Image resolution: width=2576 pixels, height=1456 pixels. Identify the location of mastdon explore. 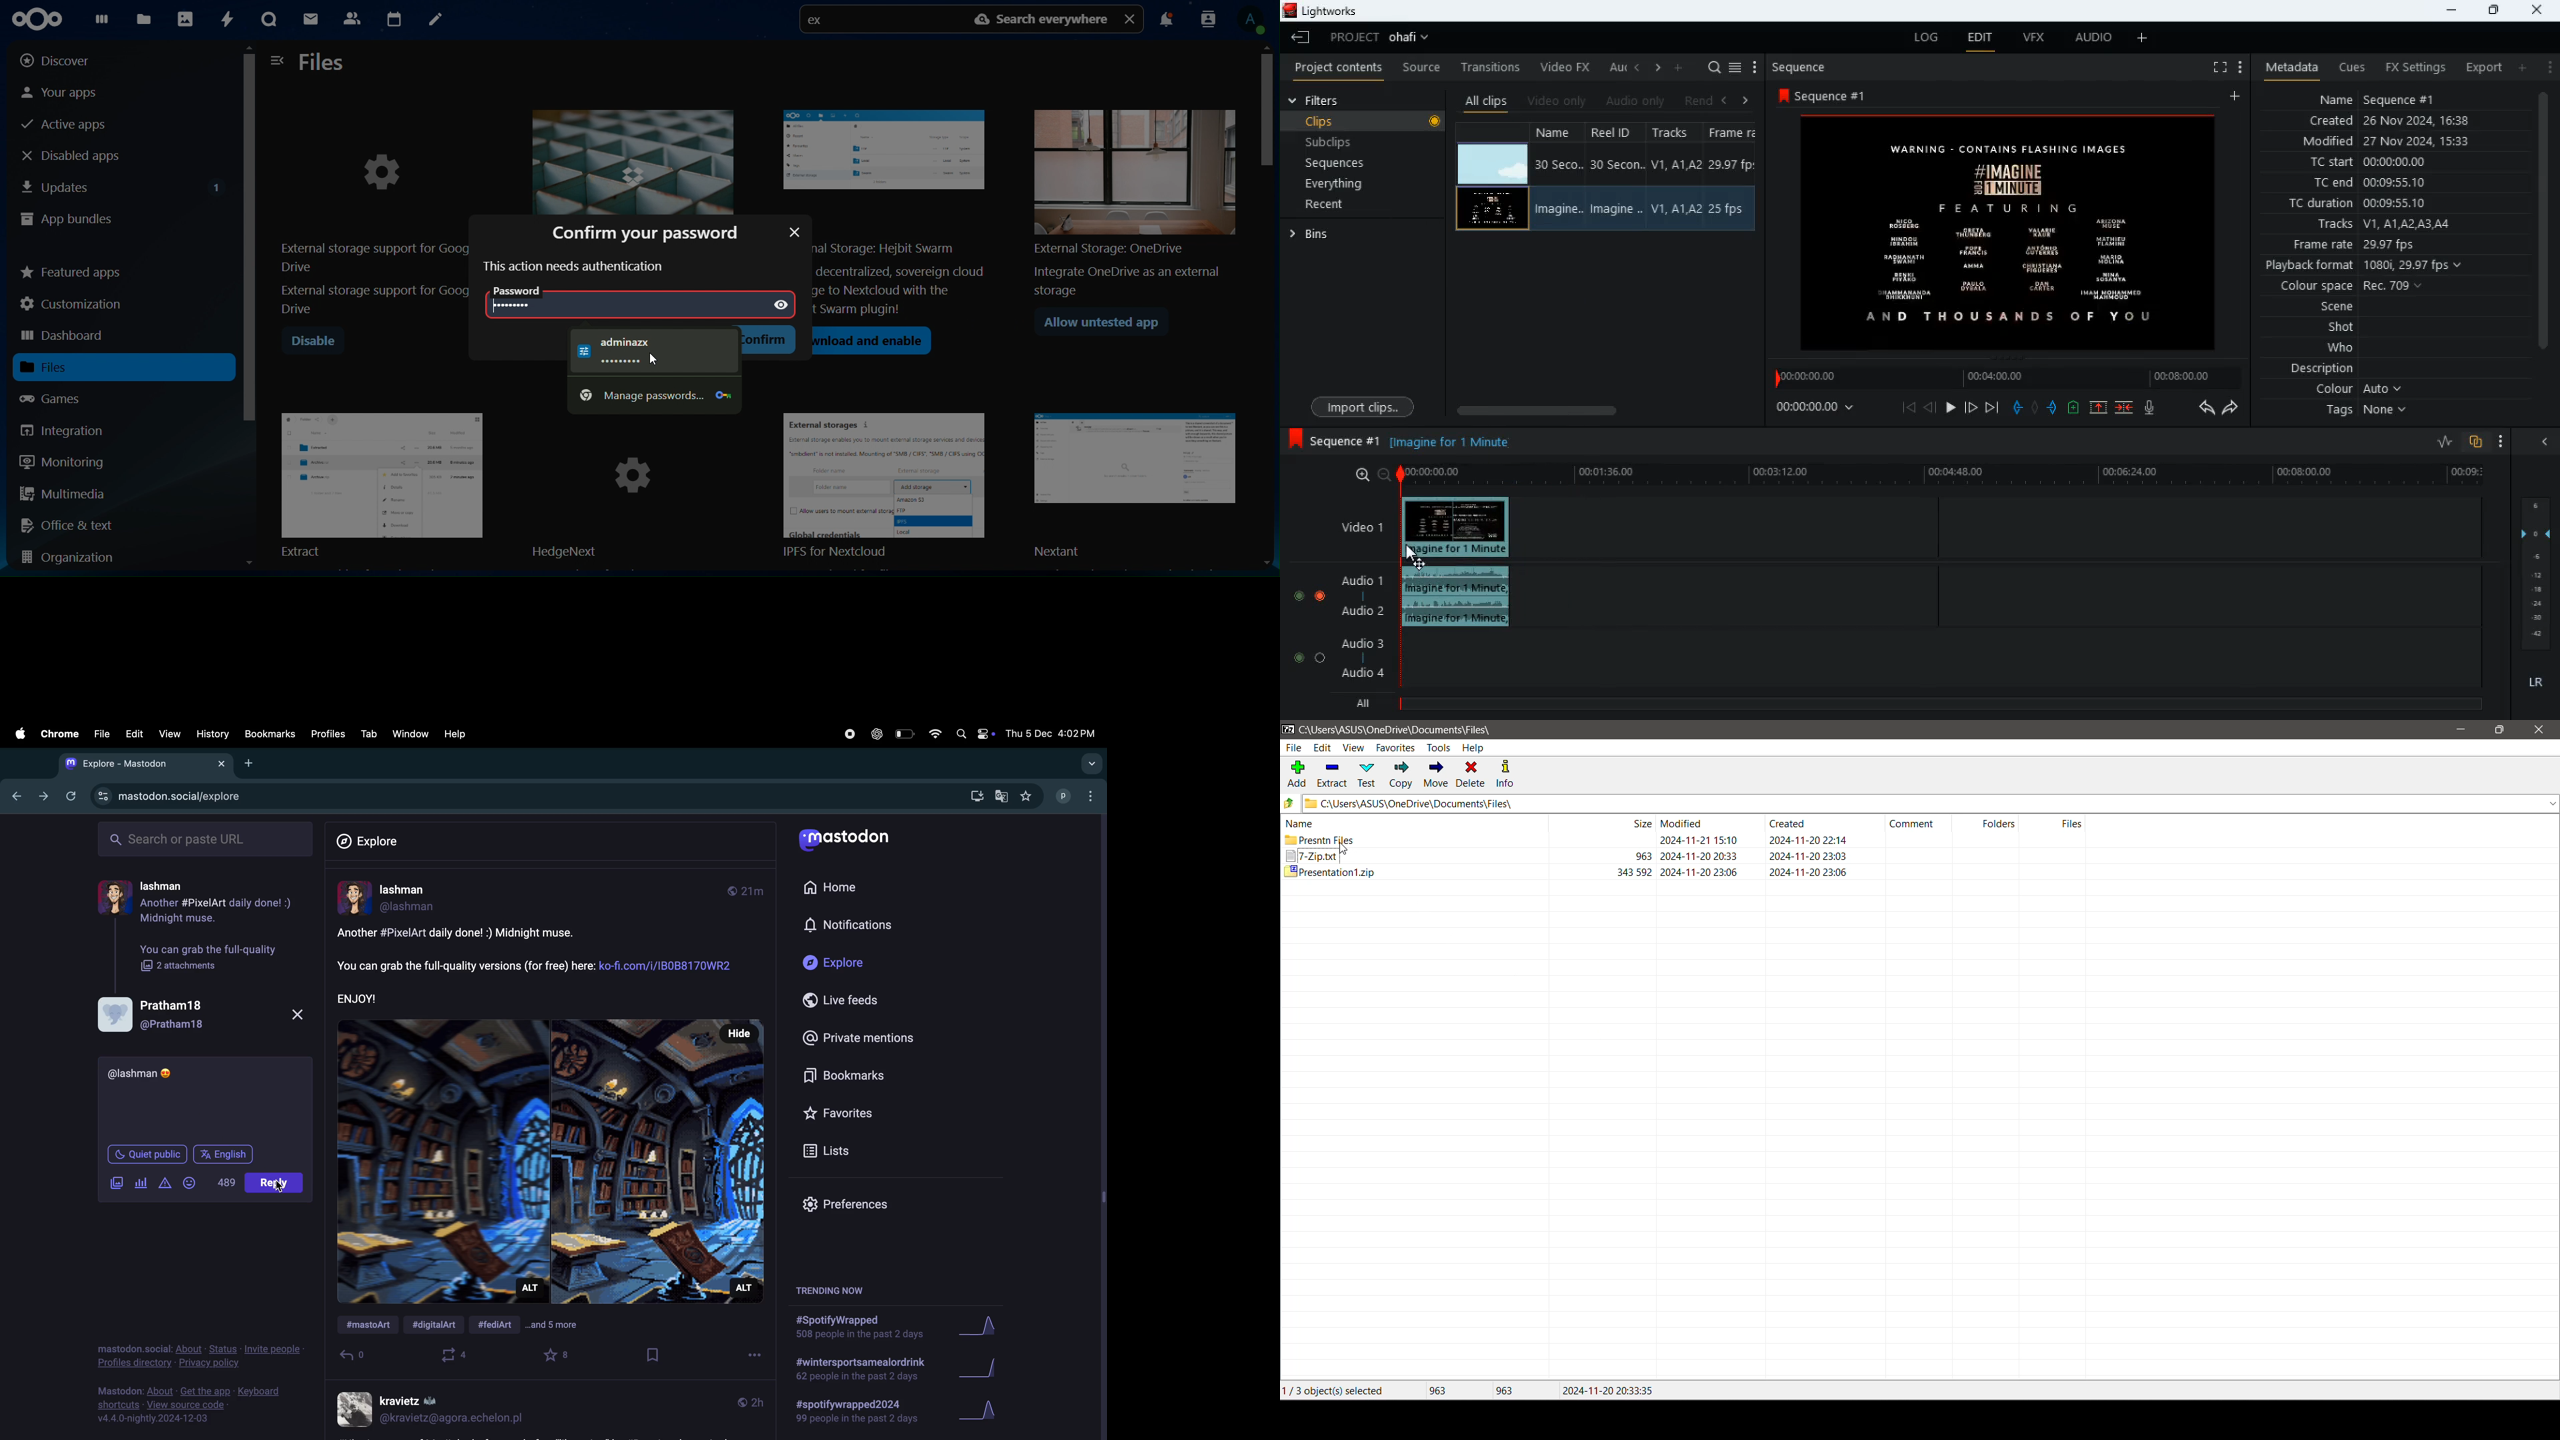
(181, 796).